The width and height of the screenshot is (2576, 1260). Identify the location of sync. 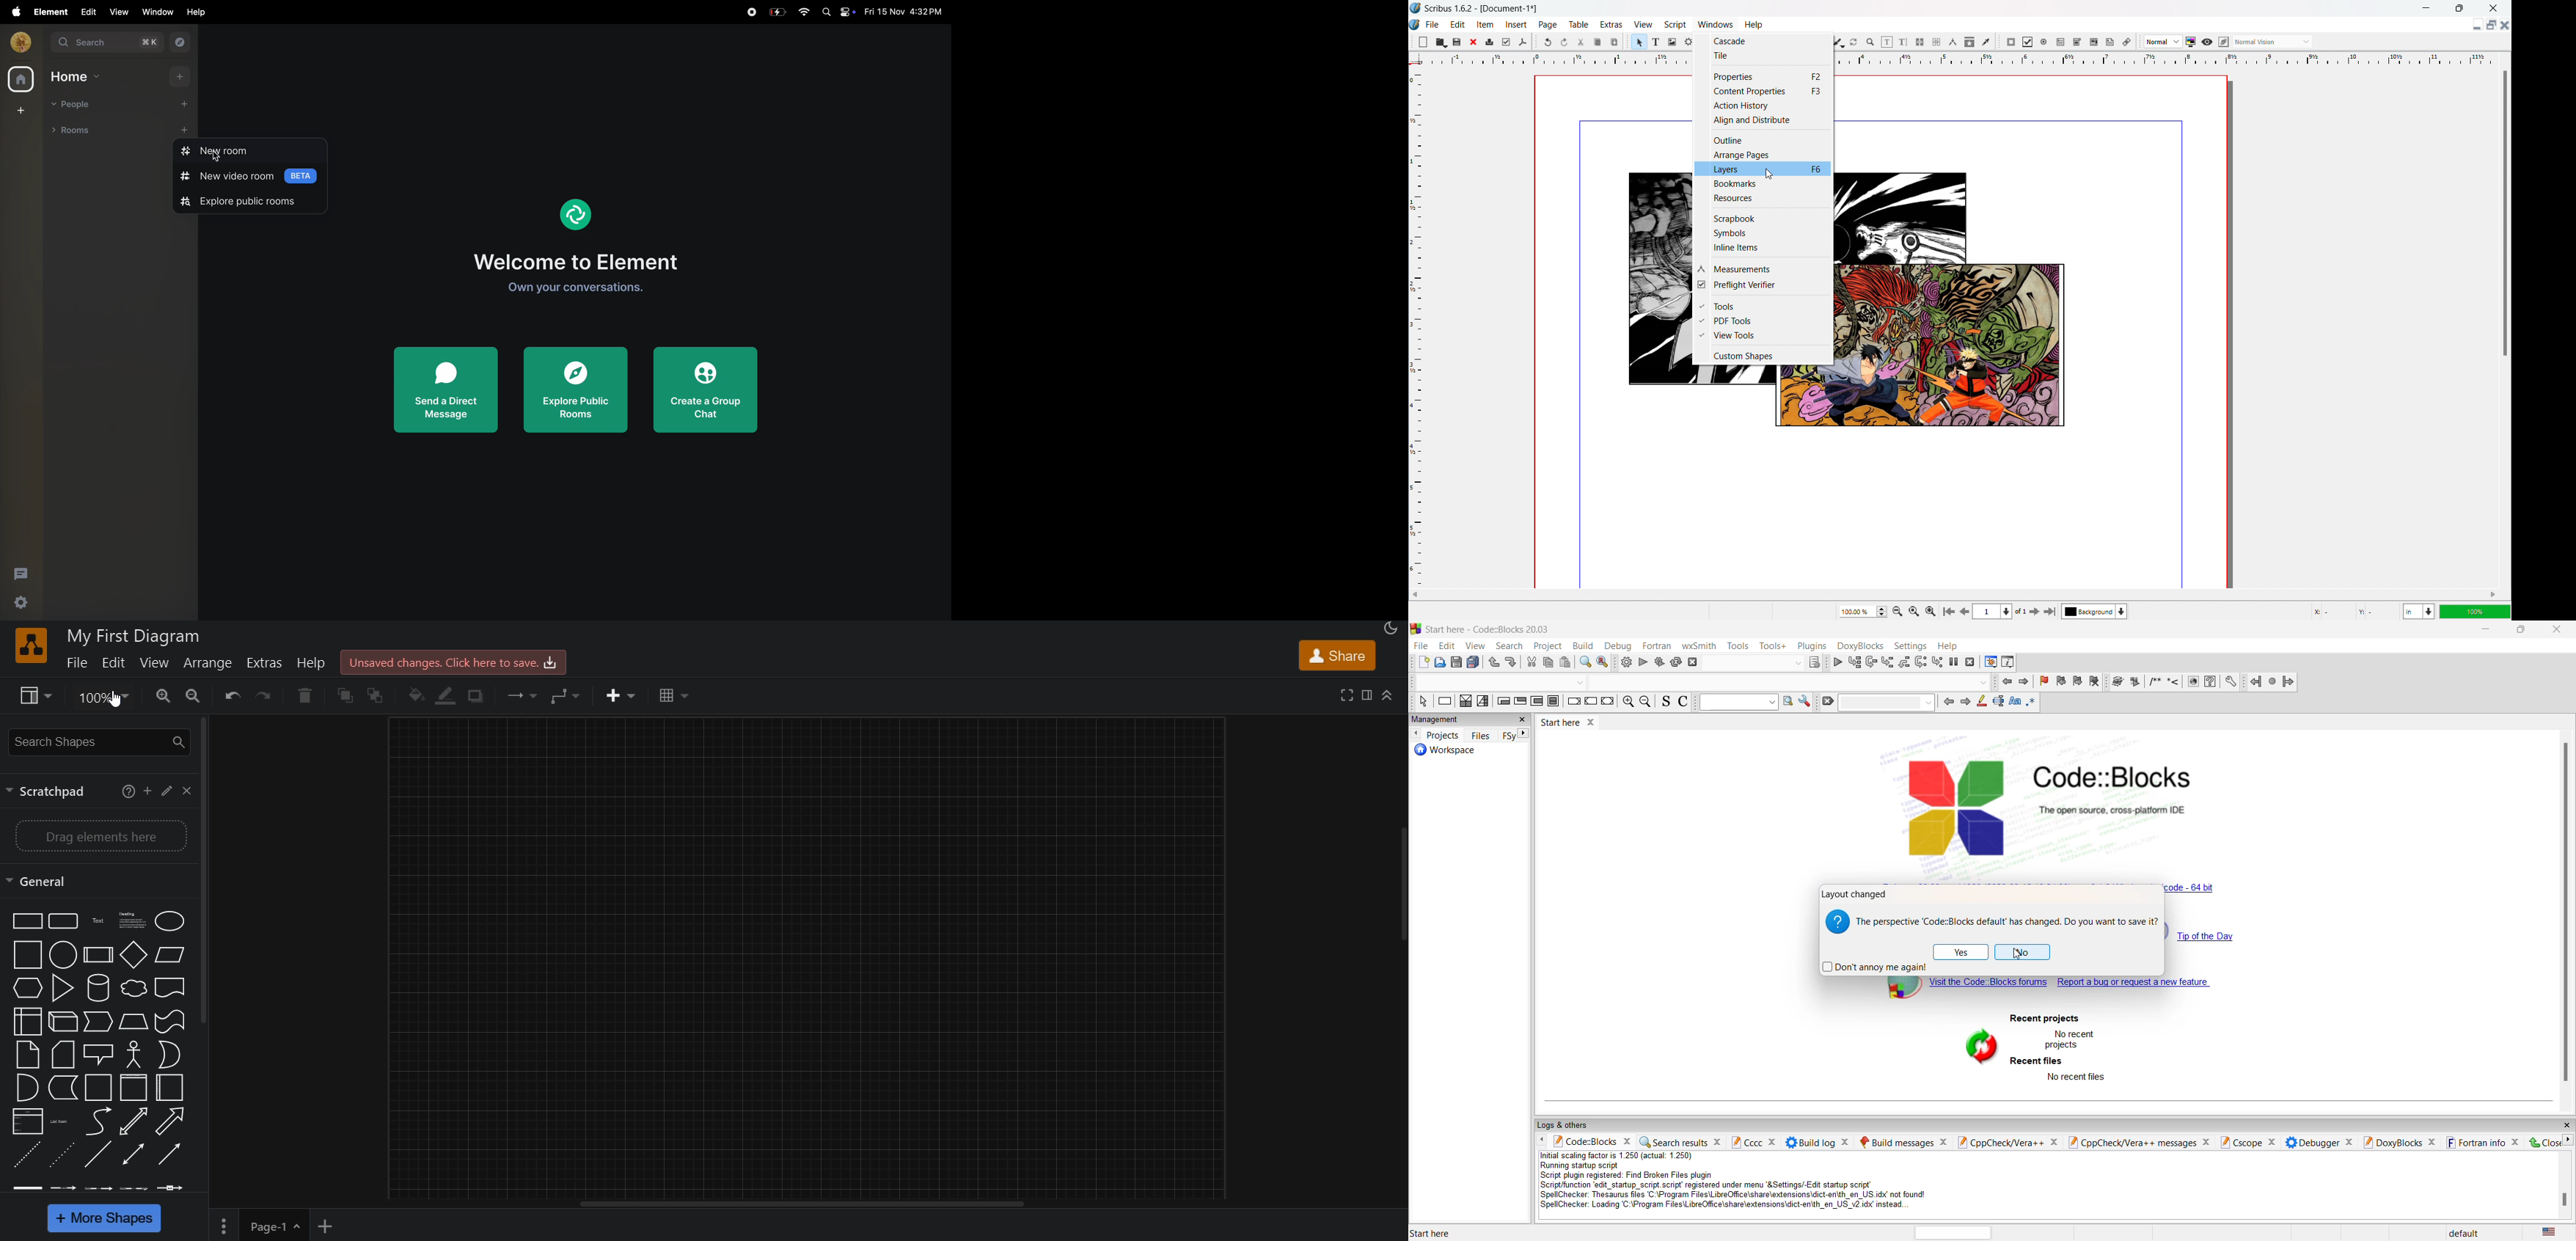
(1509, 734).